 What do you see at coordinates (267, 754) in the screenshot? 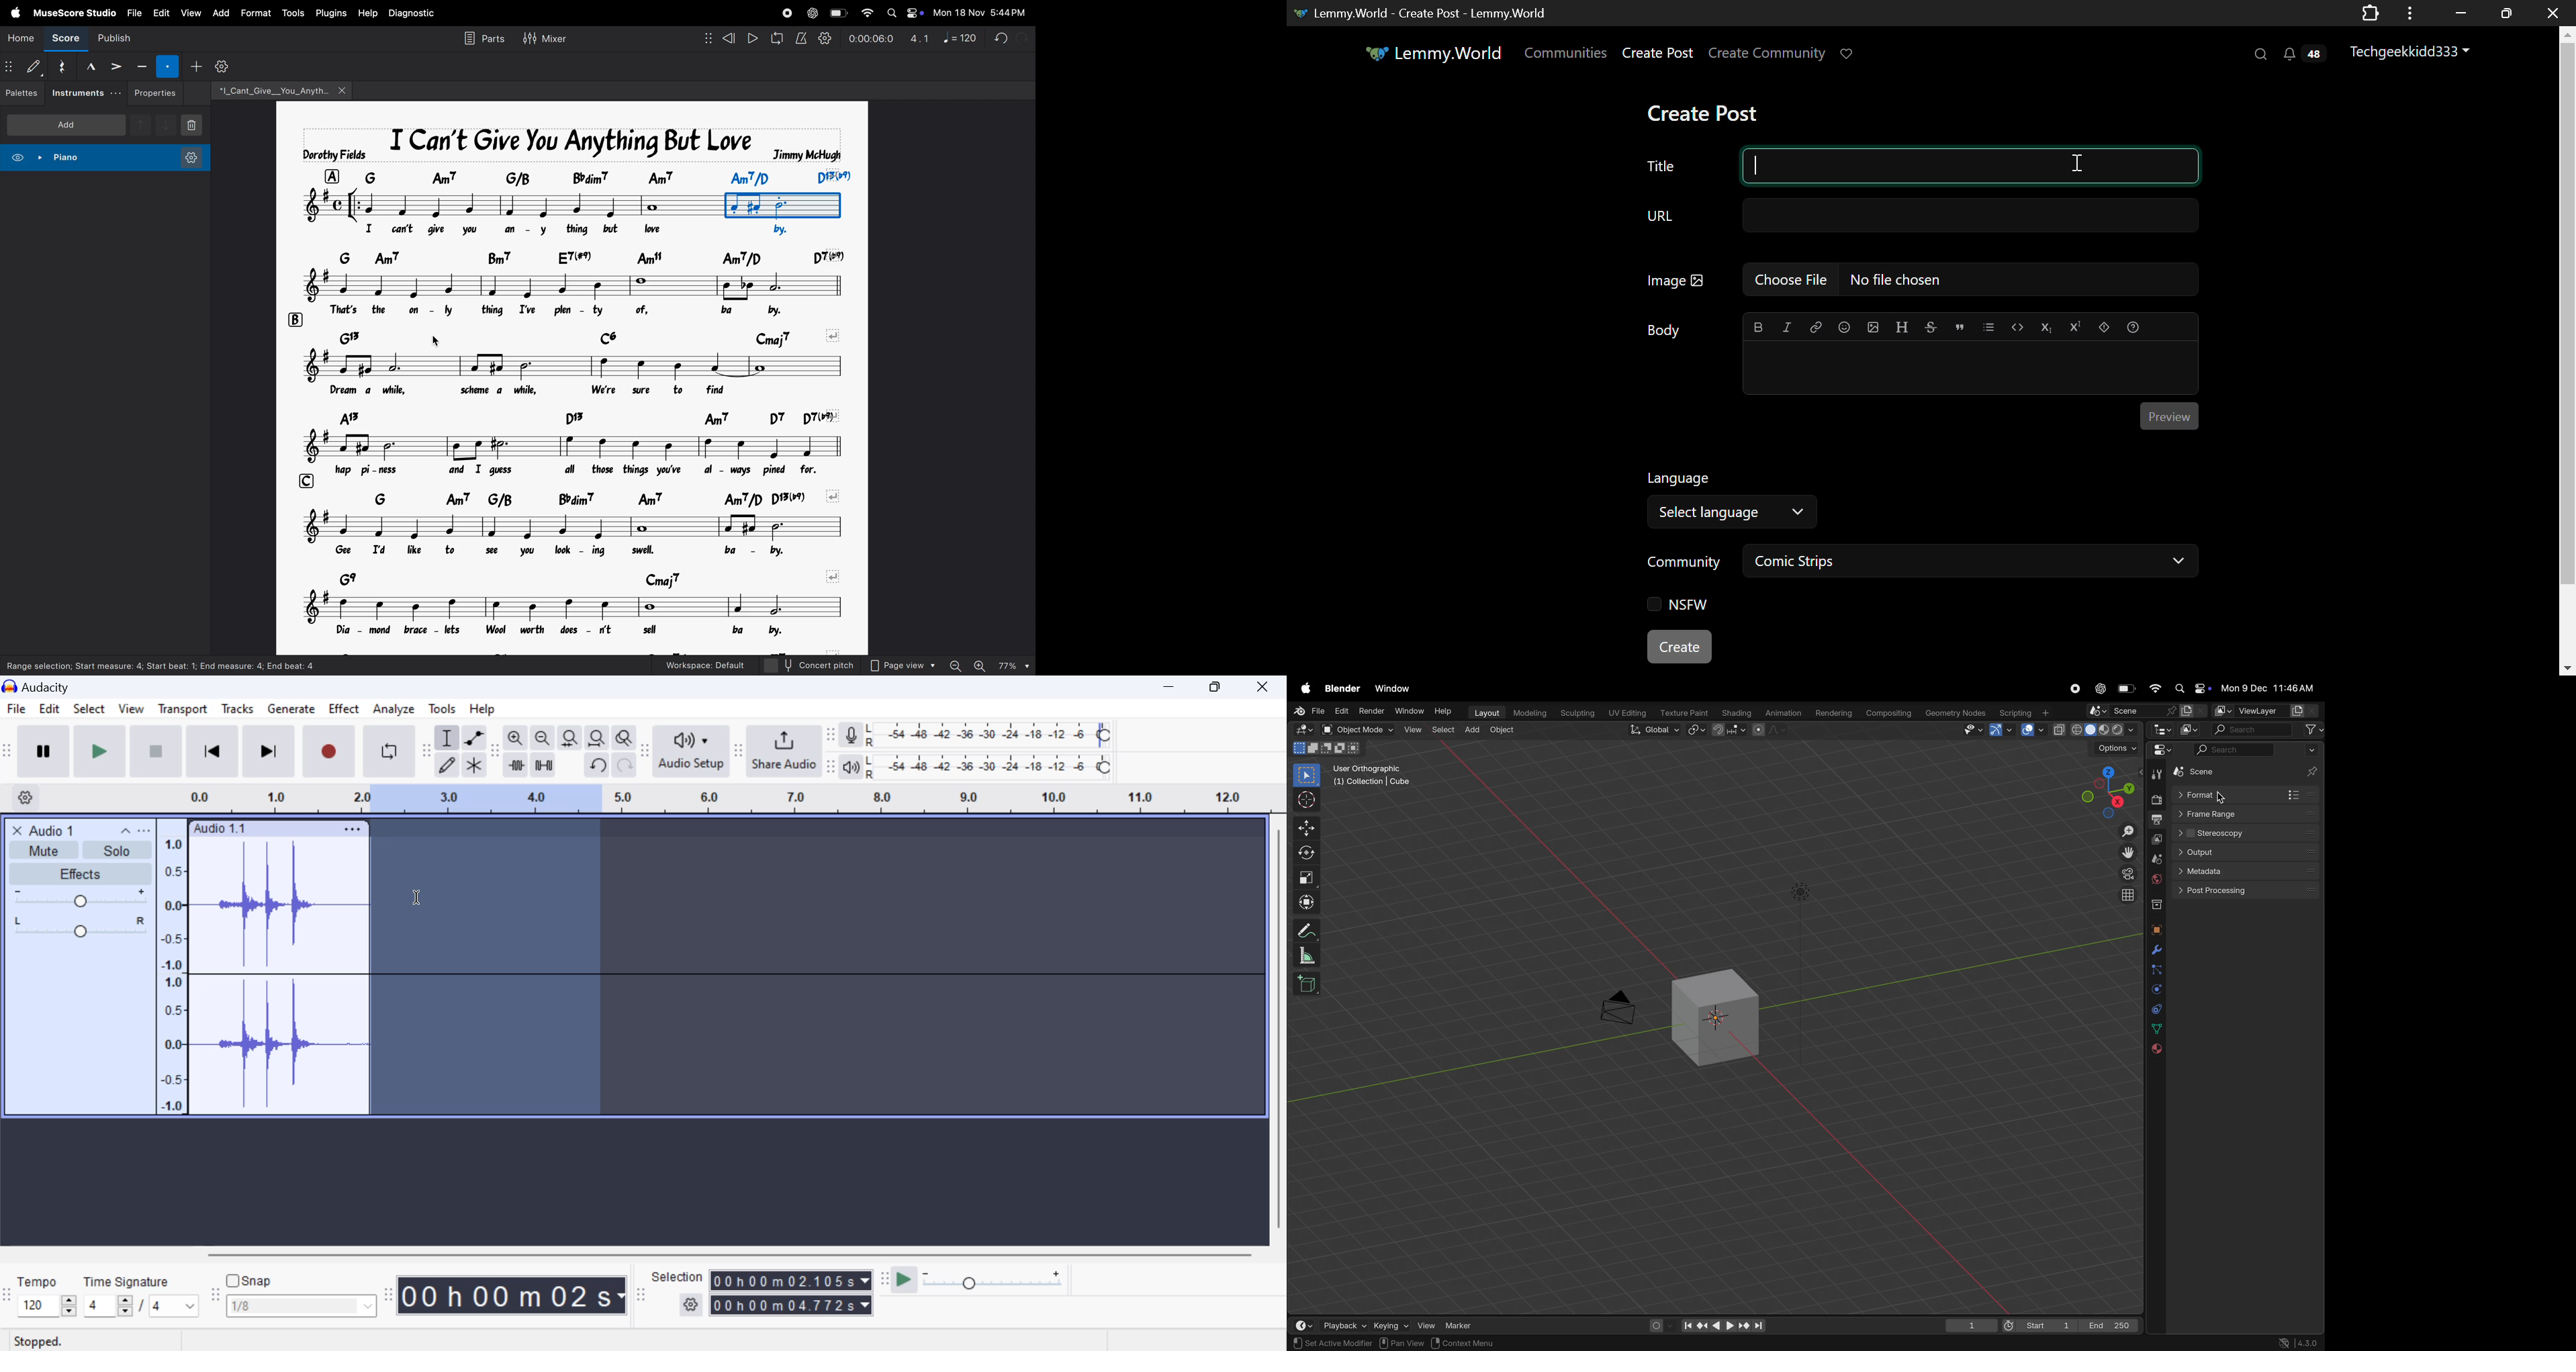
I see `Skip To End` at bounding box center [267, 754].